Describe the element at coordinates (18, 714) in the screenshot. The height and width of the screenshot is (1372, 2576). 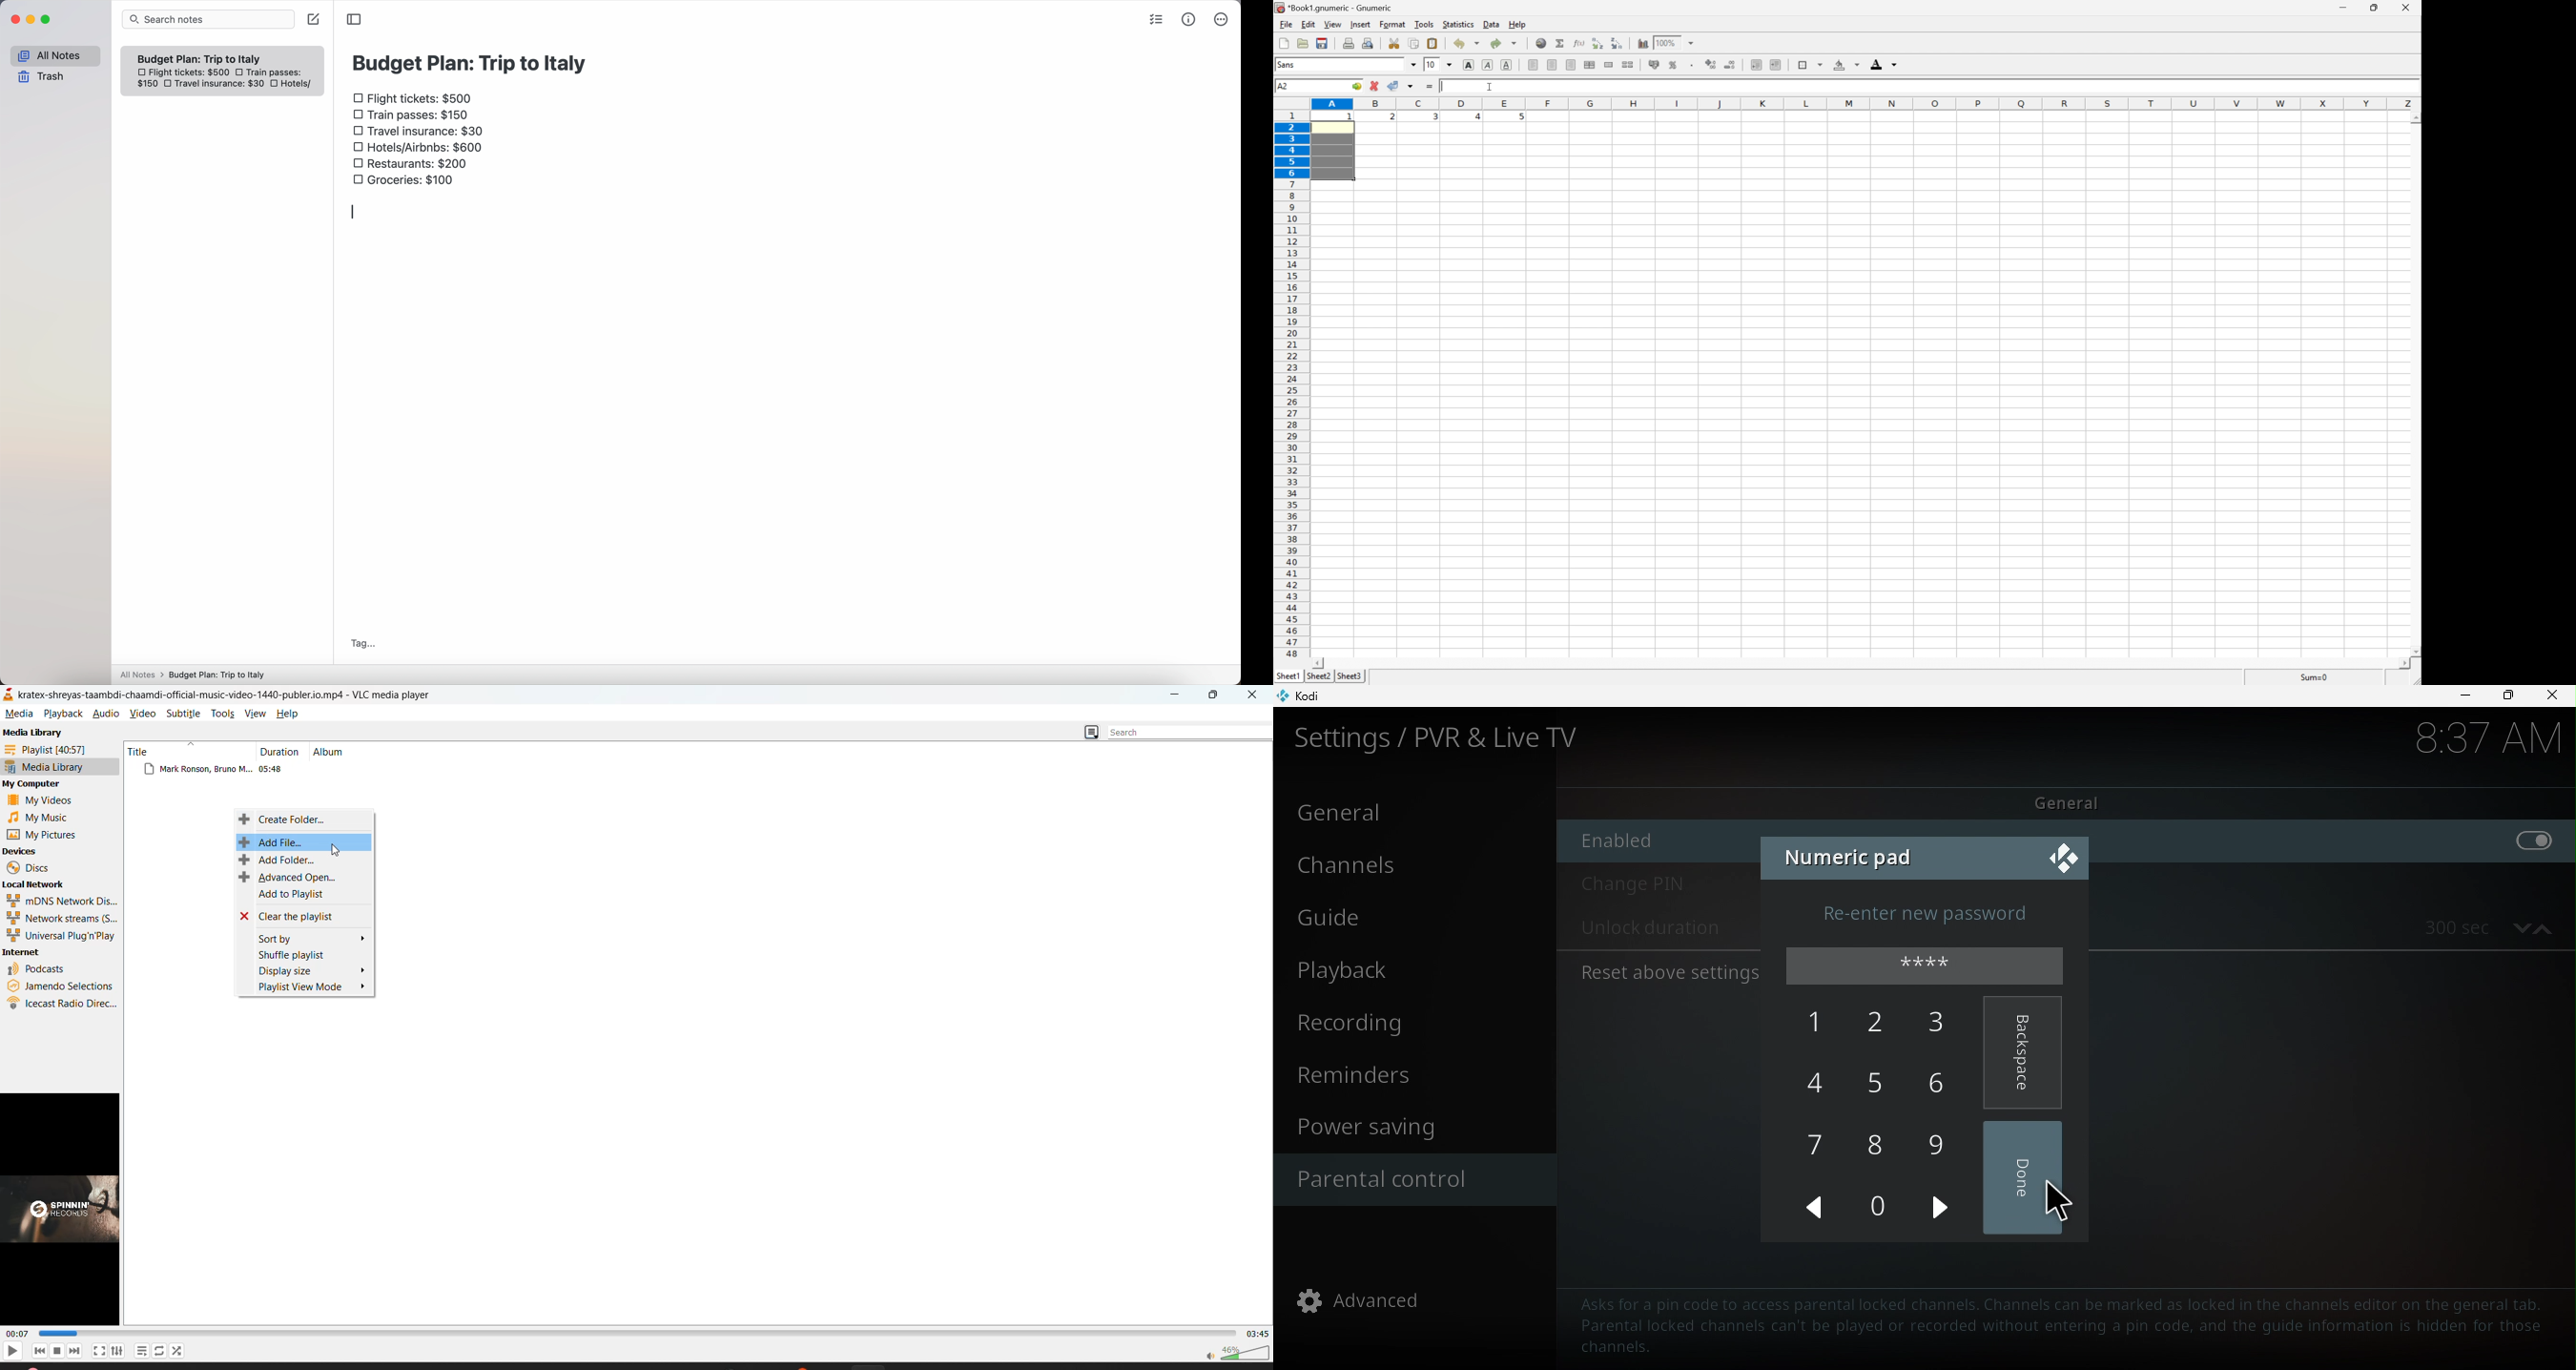
I see `media` at that location.